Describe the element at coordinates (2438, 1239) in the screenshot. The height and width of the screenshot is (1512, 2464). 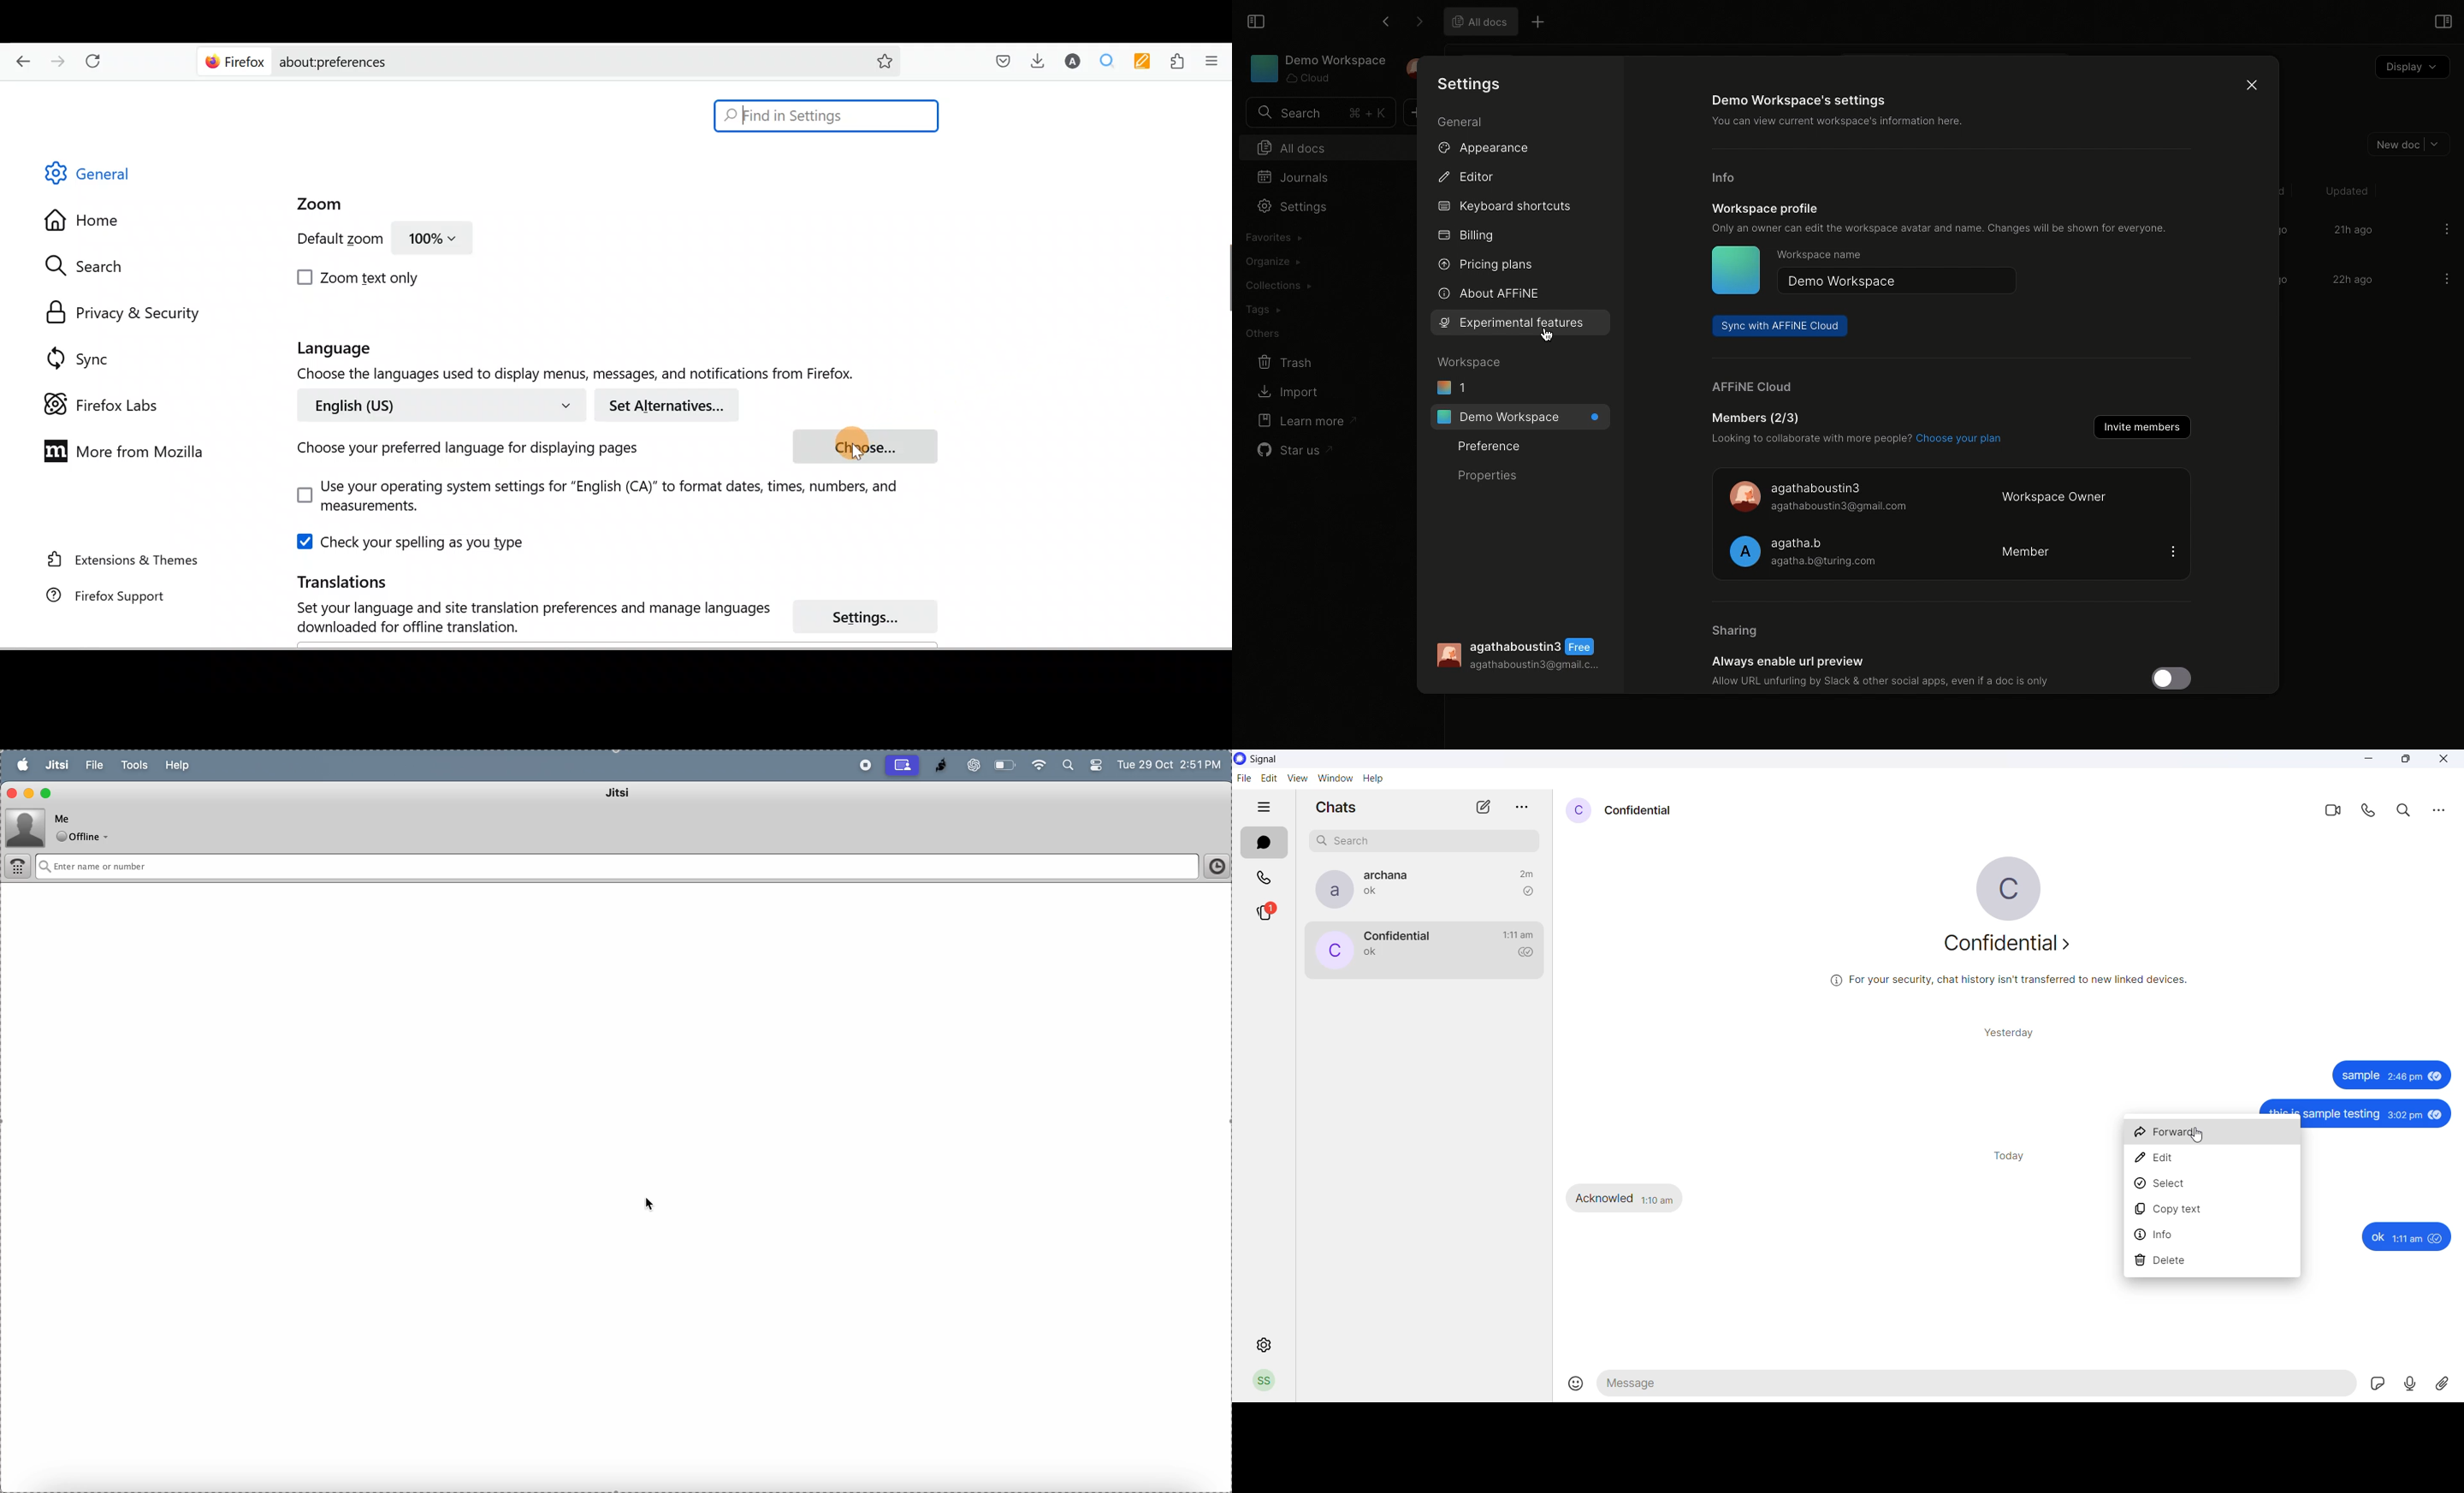
I see `seen` at that location.